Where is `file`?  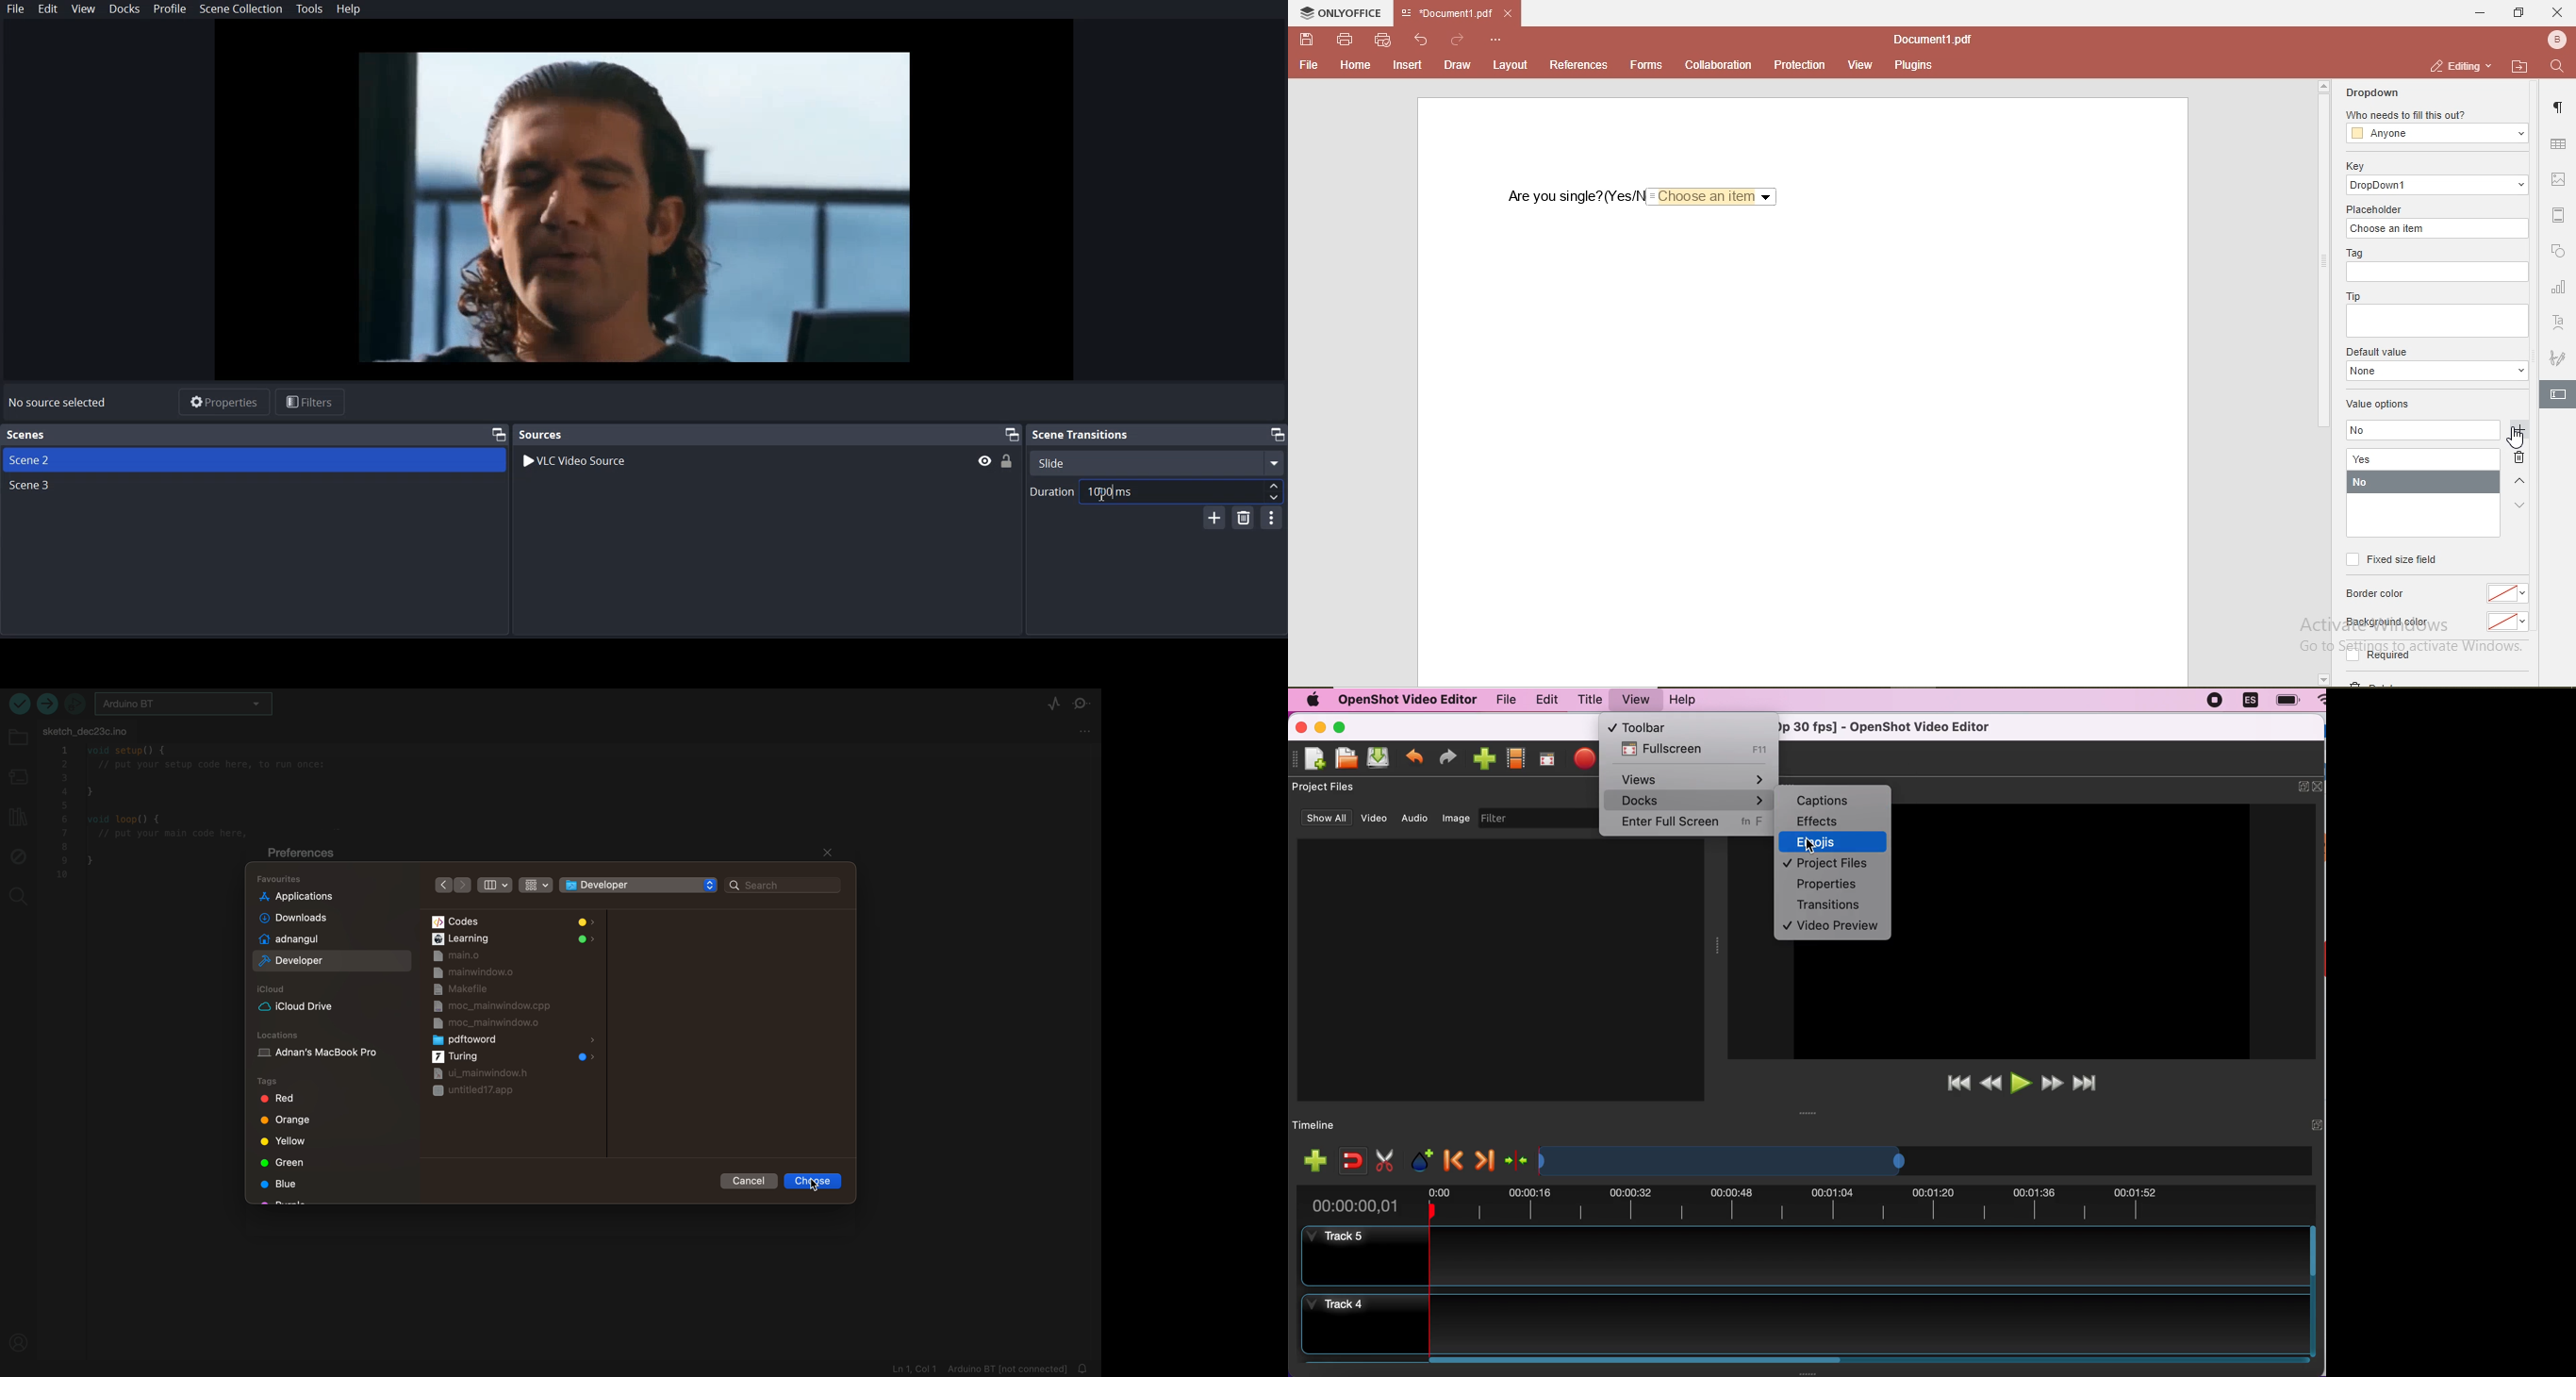 file is located at coordinates (1502, 700).